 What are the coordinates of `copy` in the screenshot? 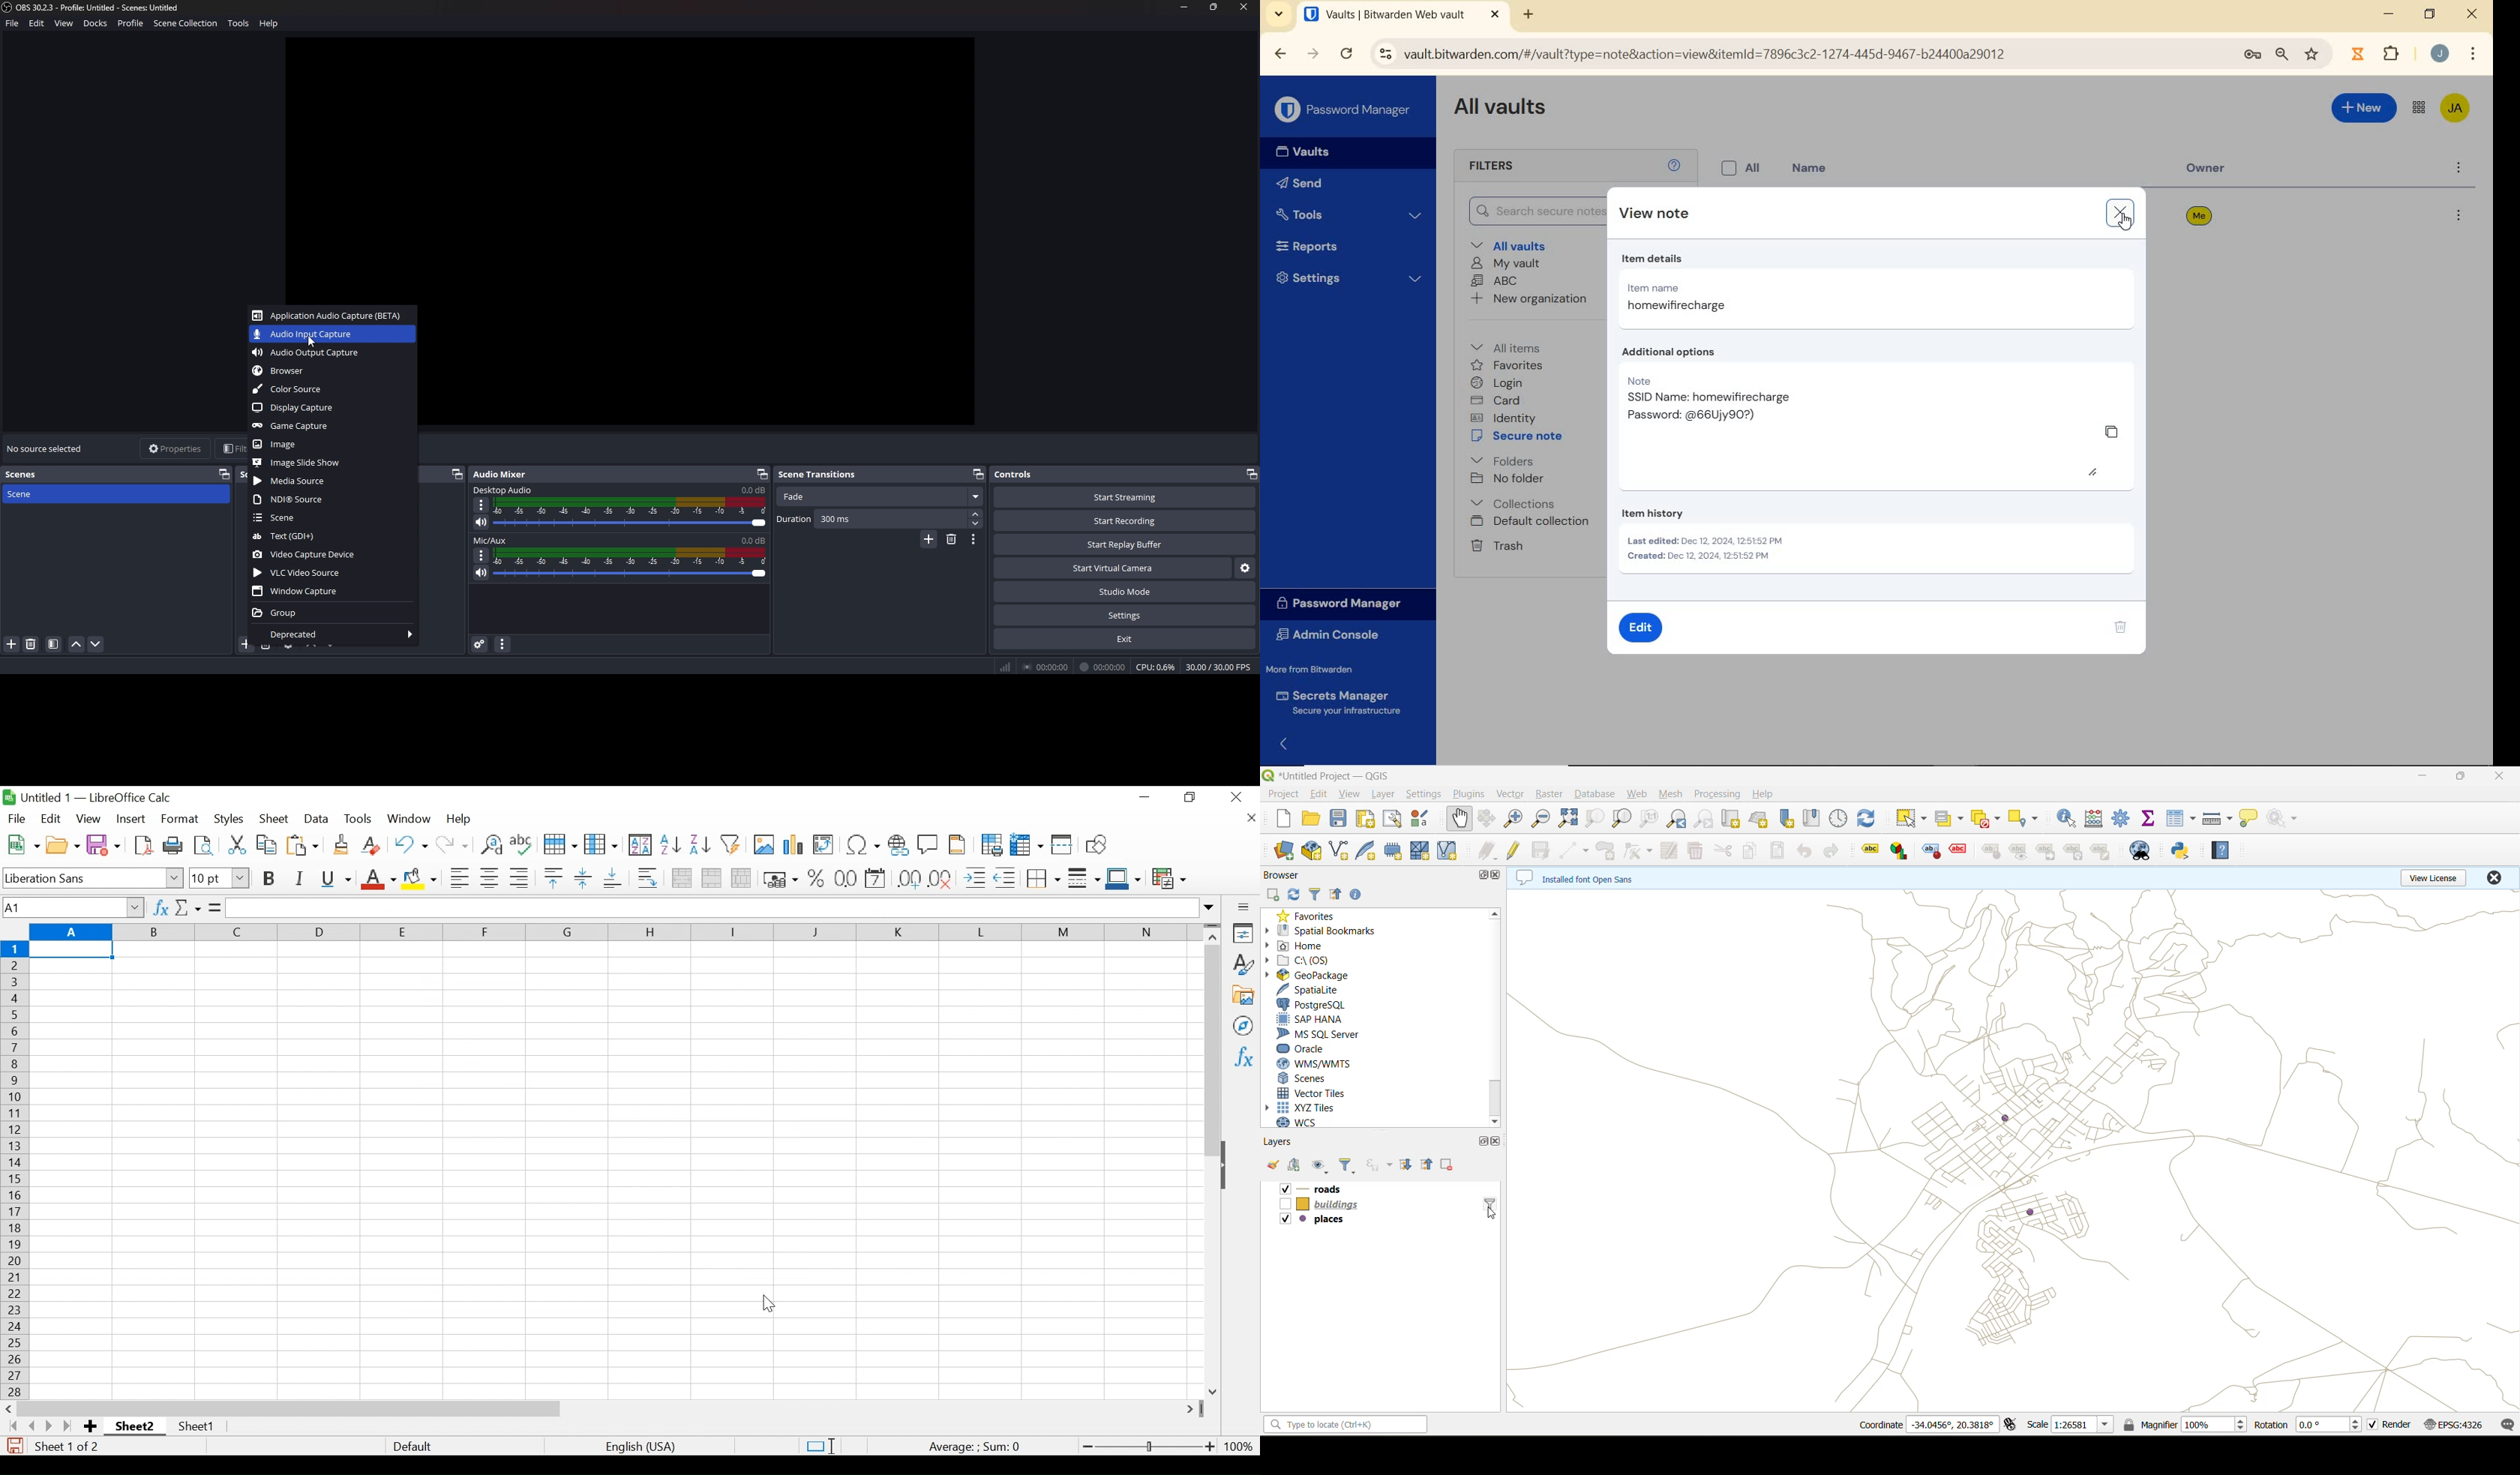 It's located at (2111, 432).